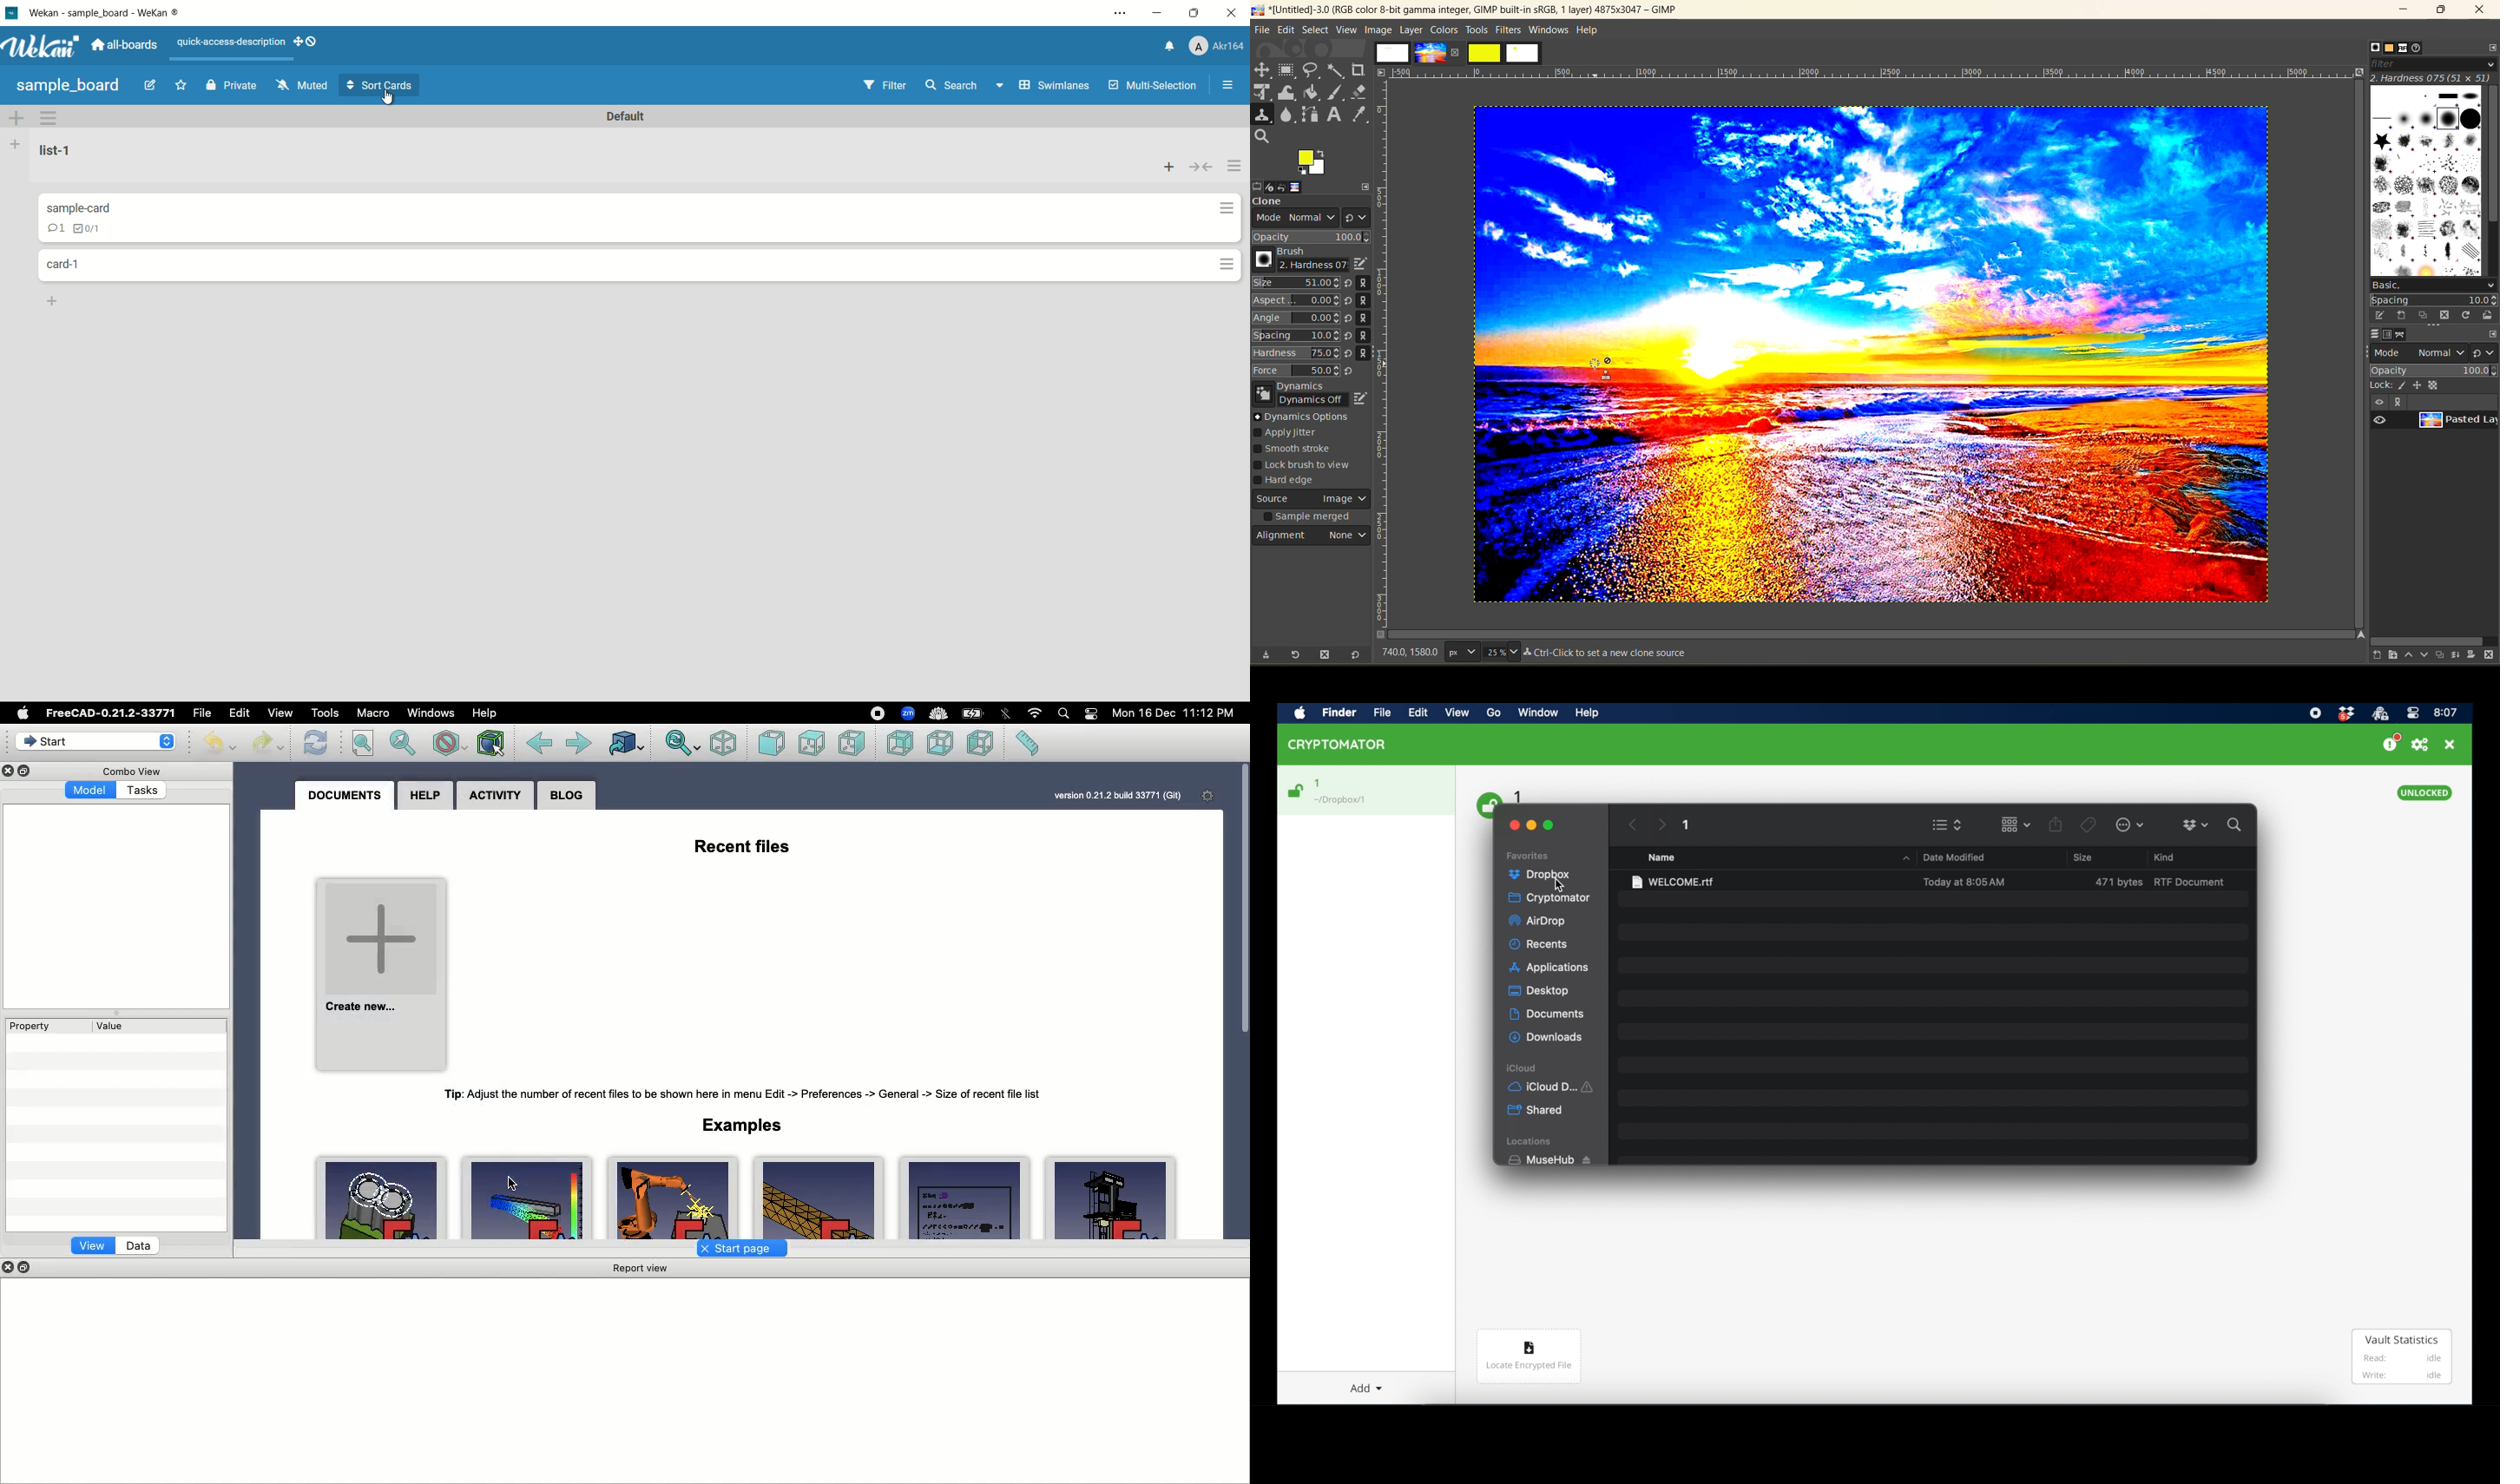 Image resolution: width=2520 pixels, height=1484 pixels. Describe the element at coordinates (1458, 52) in the screenshot. I see `close` at that location.